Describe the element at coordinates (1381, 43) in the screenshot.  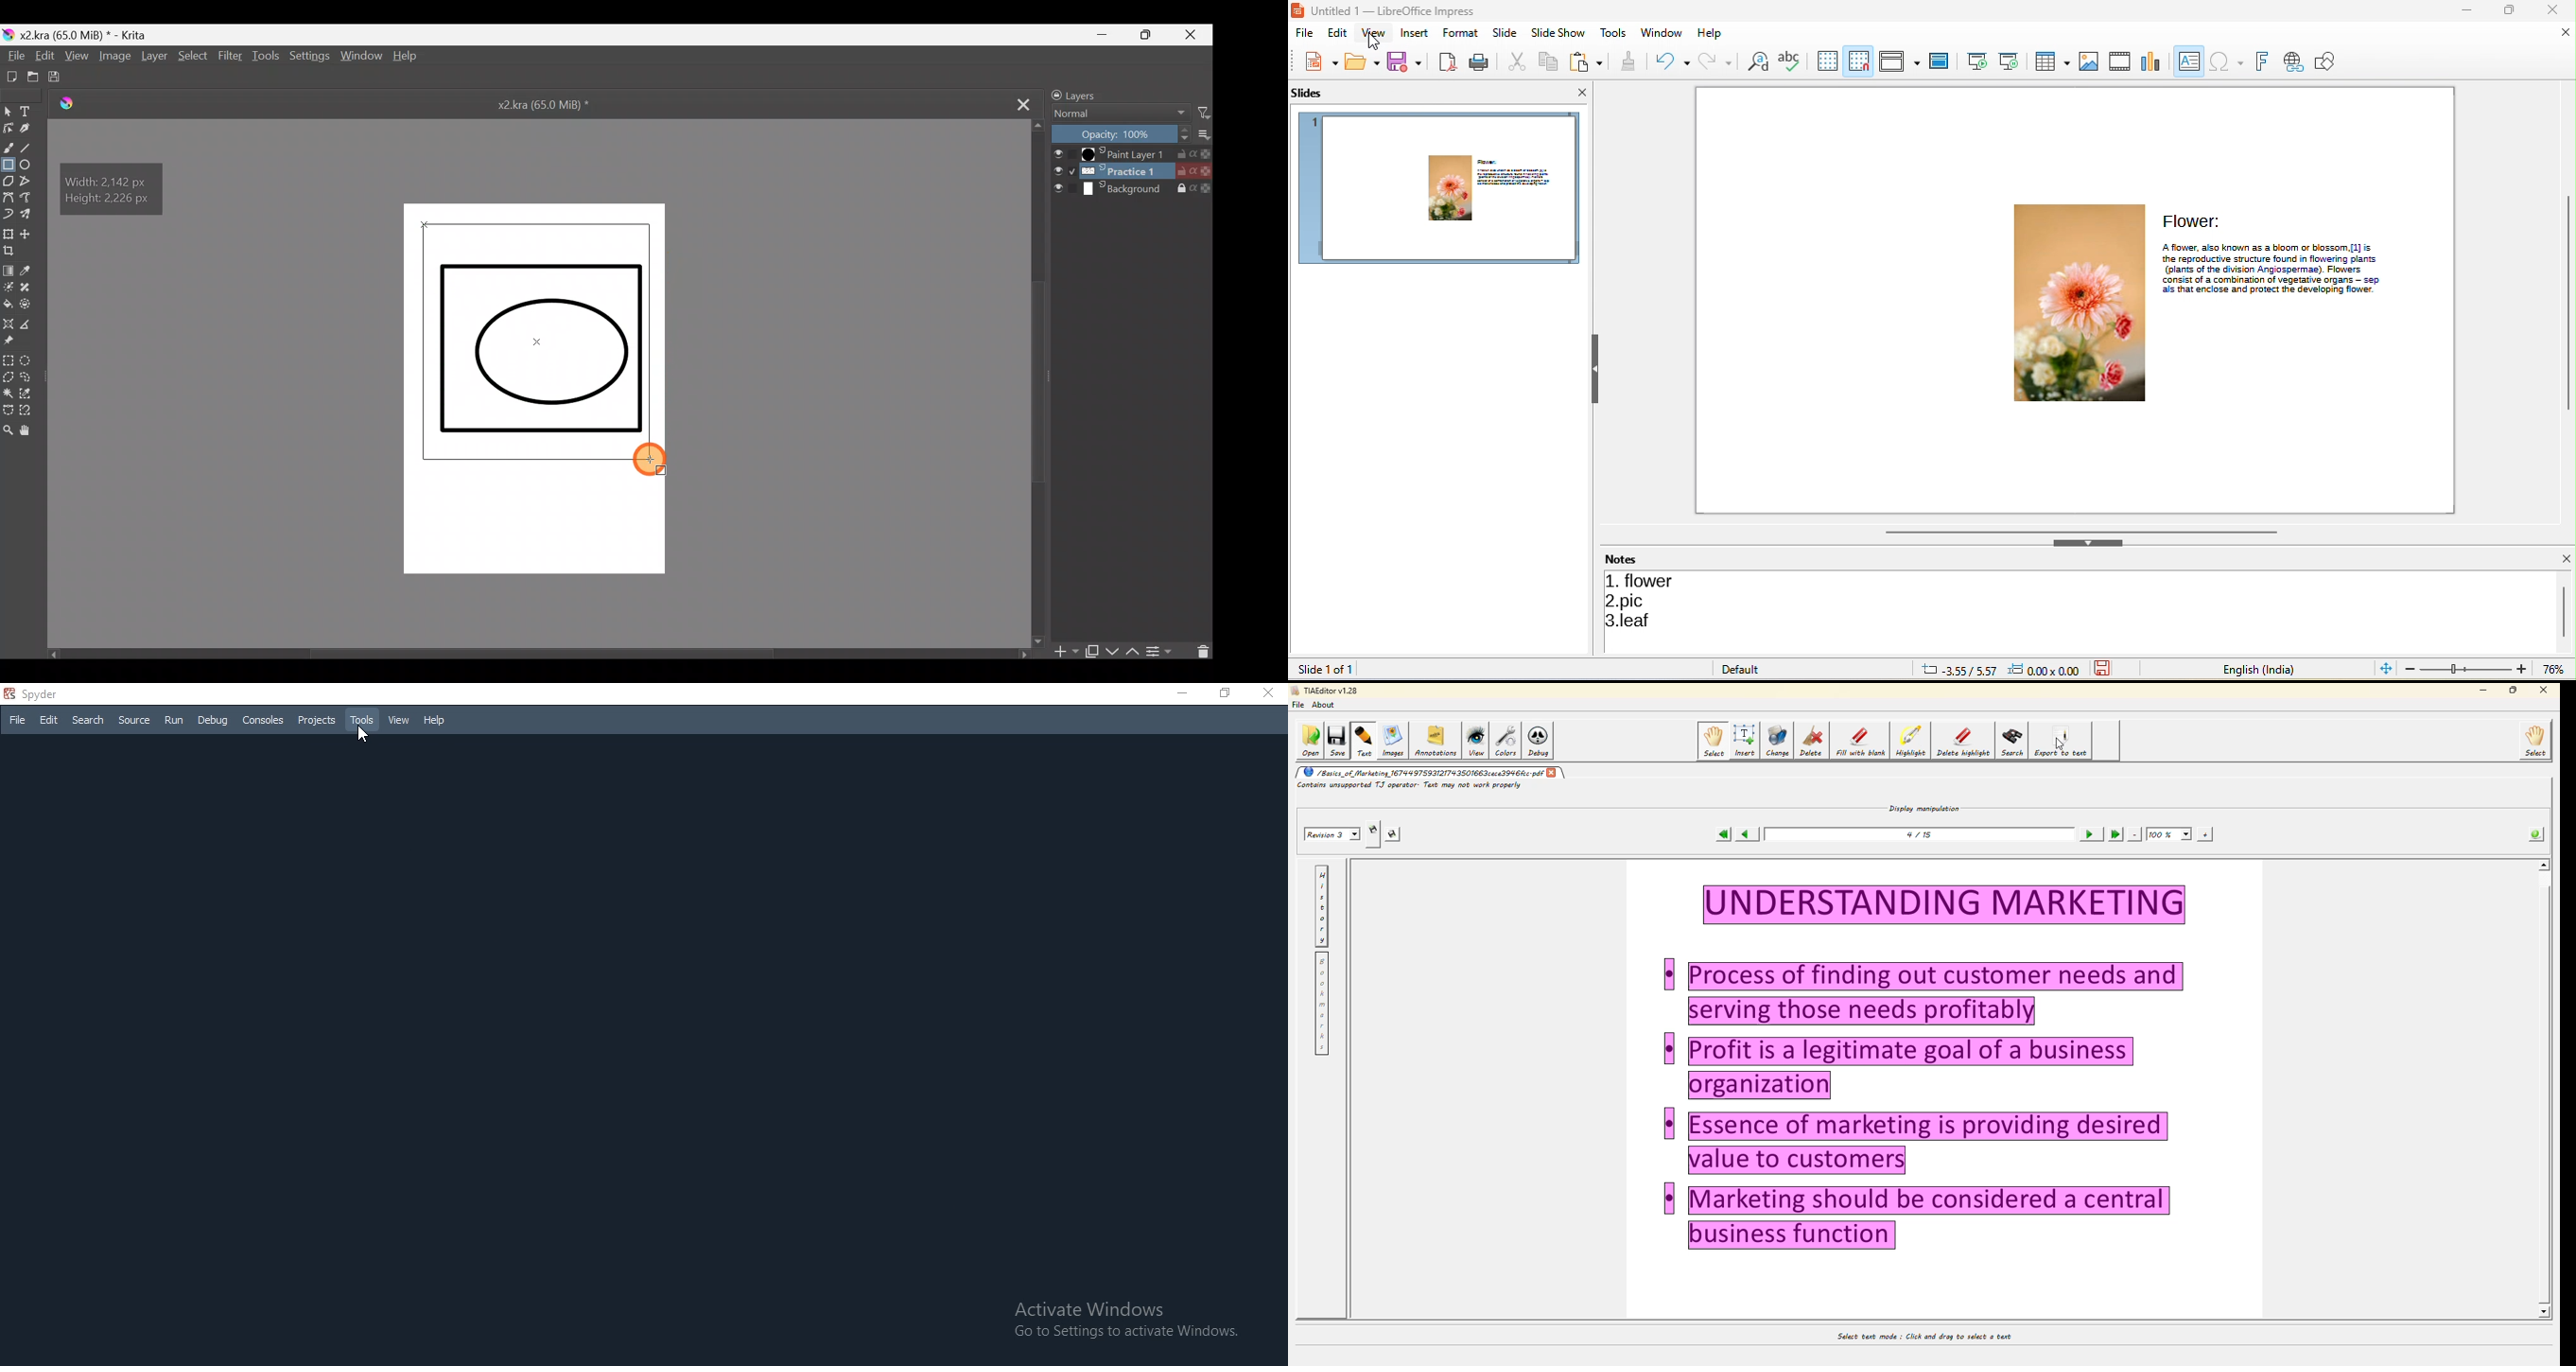
I see `cursor` at that location.